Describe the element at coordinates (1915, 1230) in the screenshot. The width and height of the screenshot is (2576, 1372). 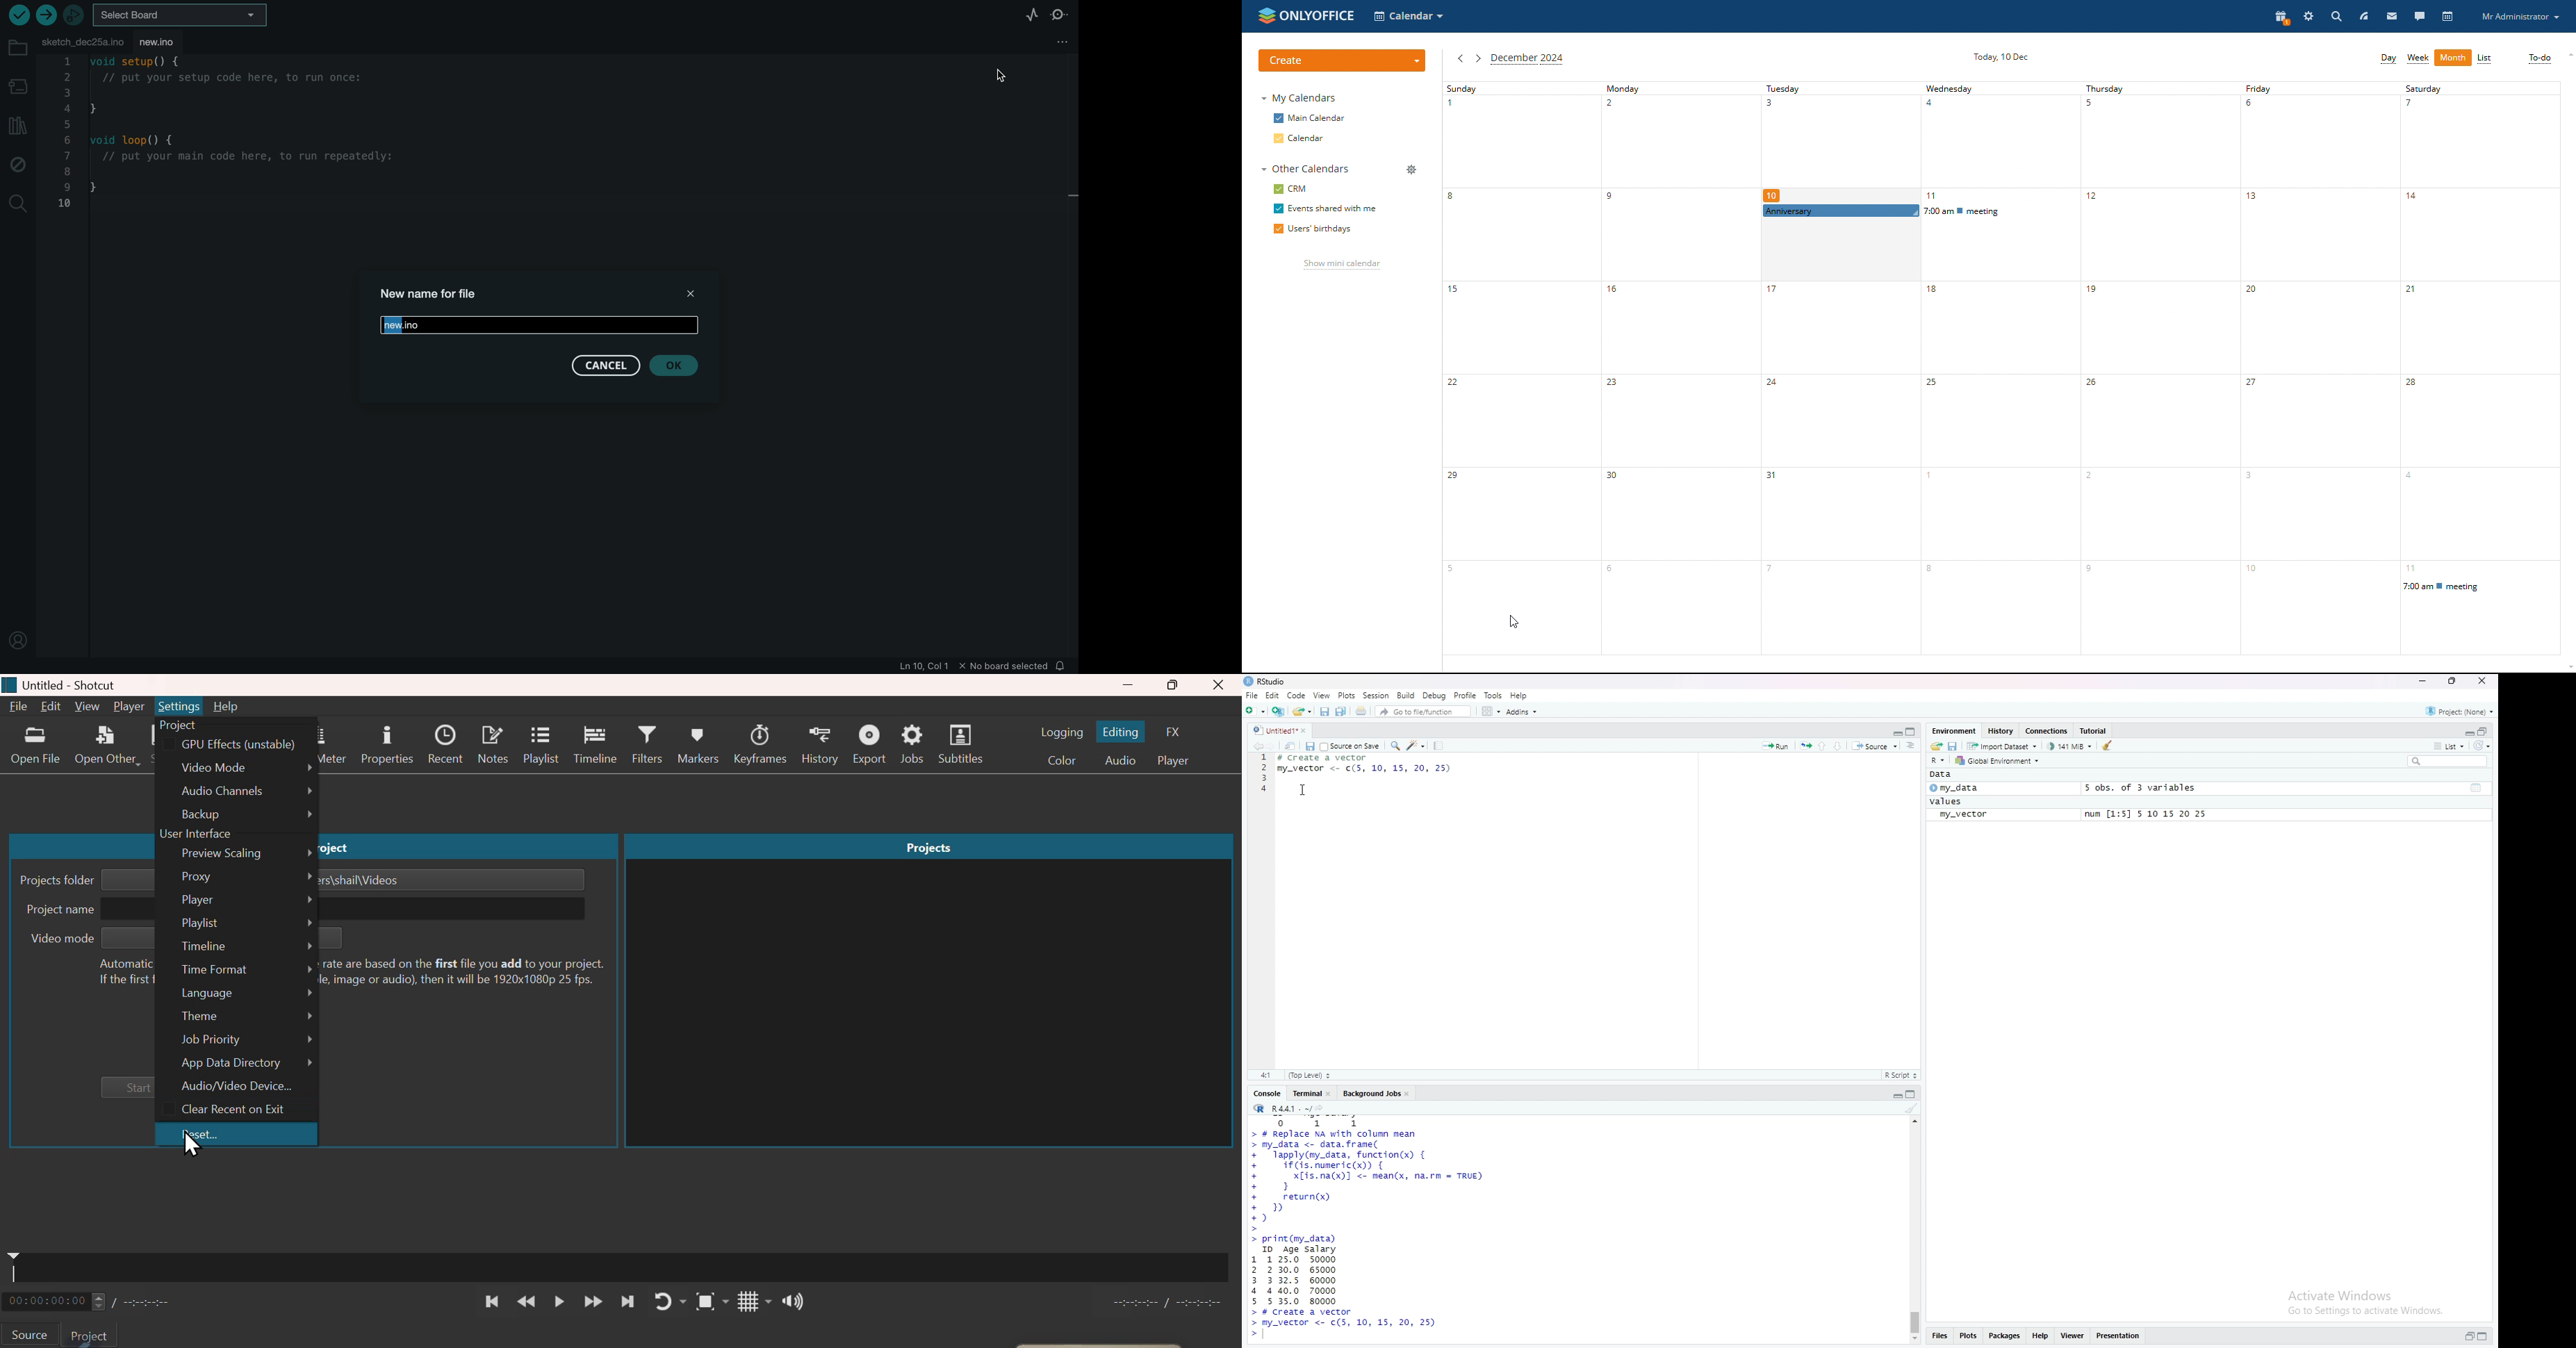
I see `scrollbar` at that location.